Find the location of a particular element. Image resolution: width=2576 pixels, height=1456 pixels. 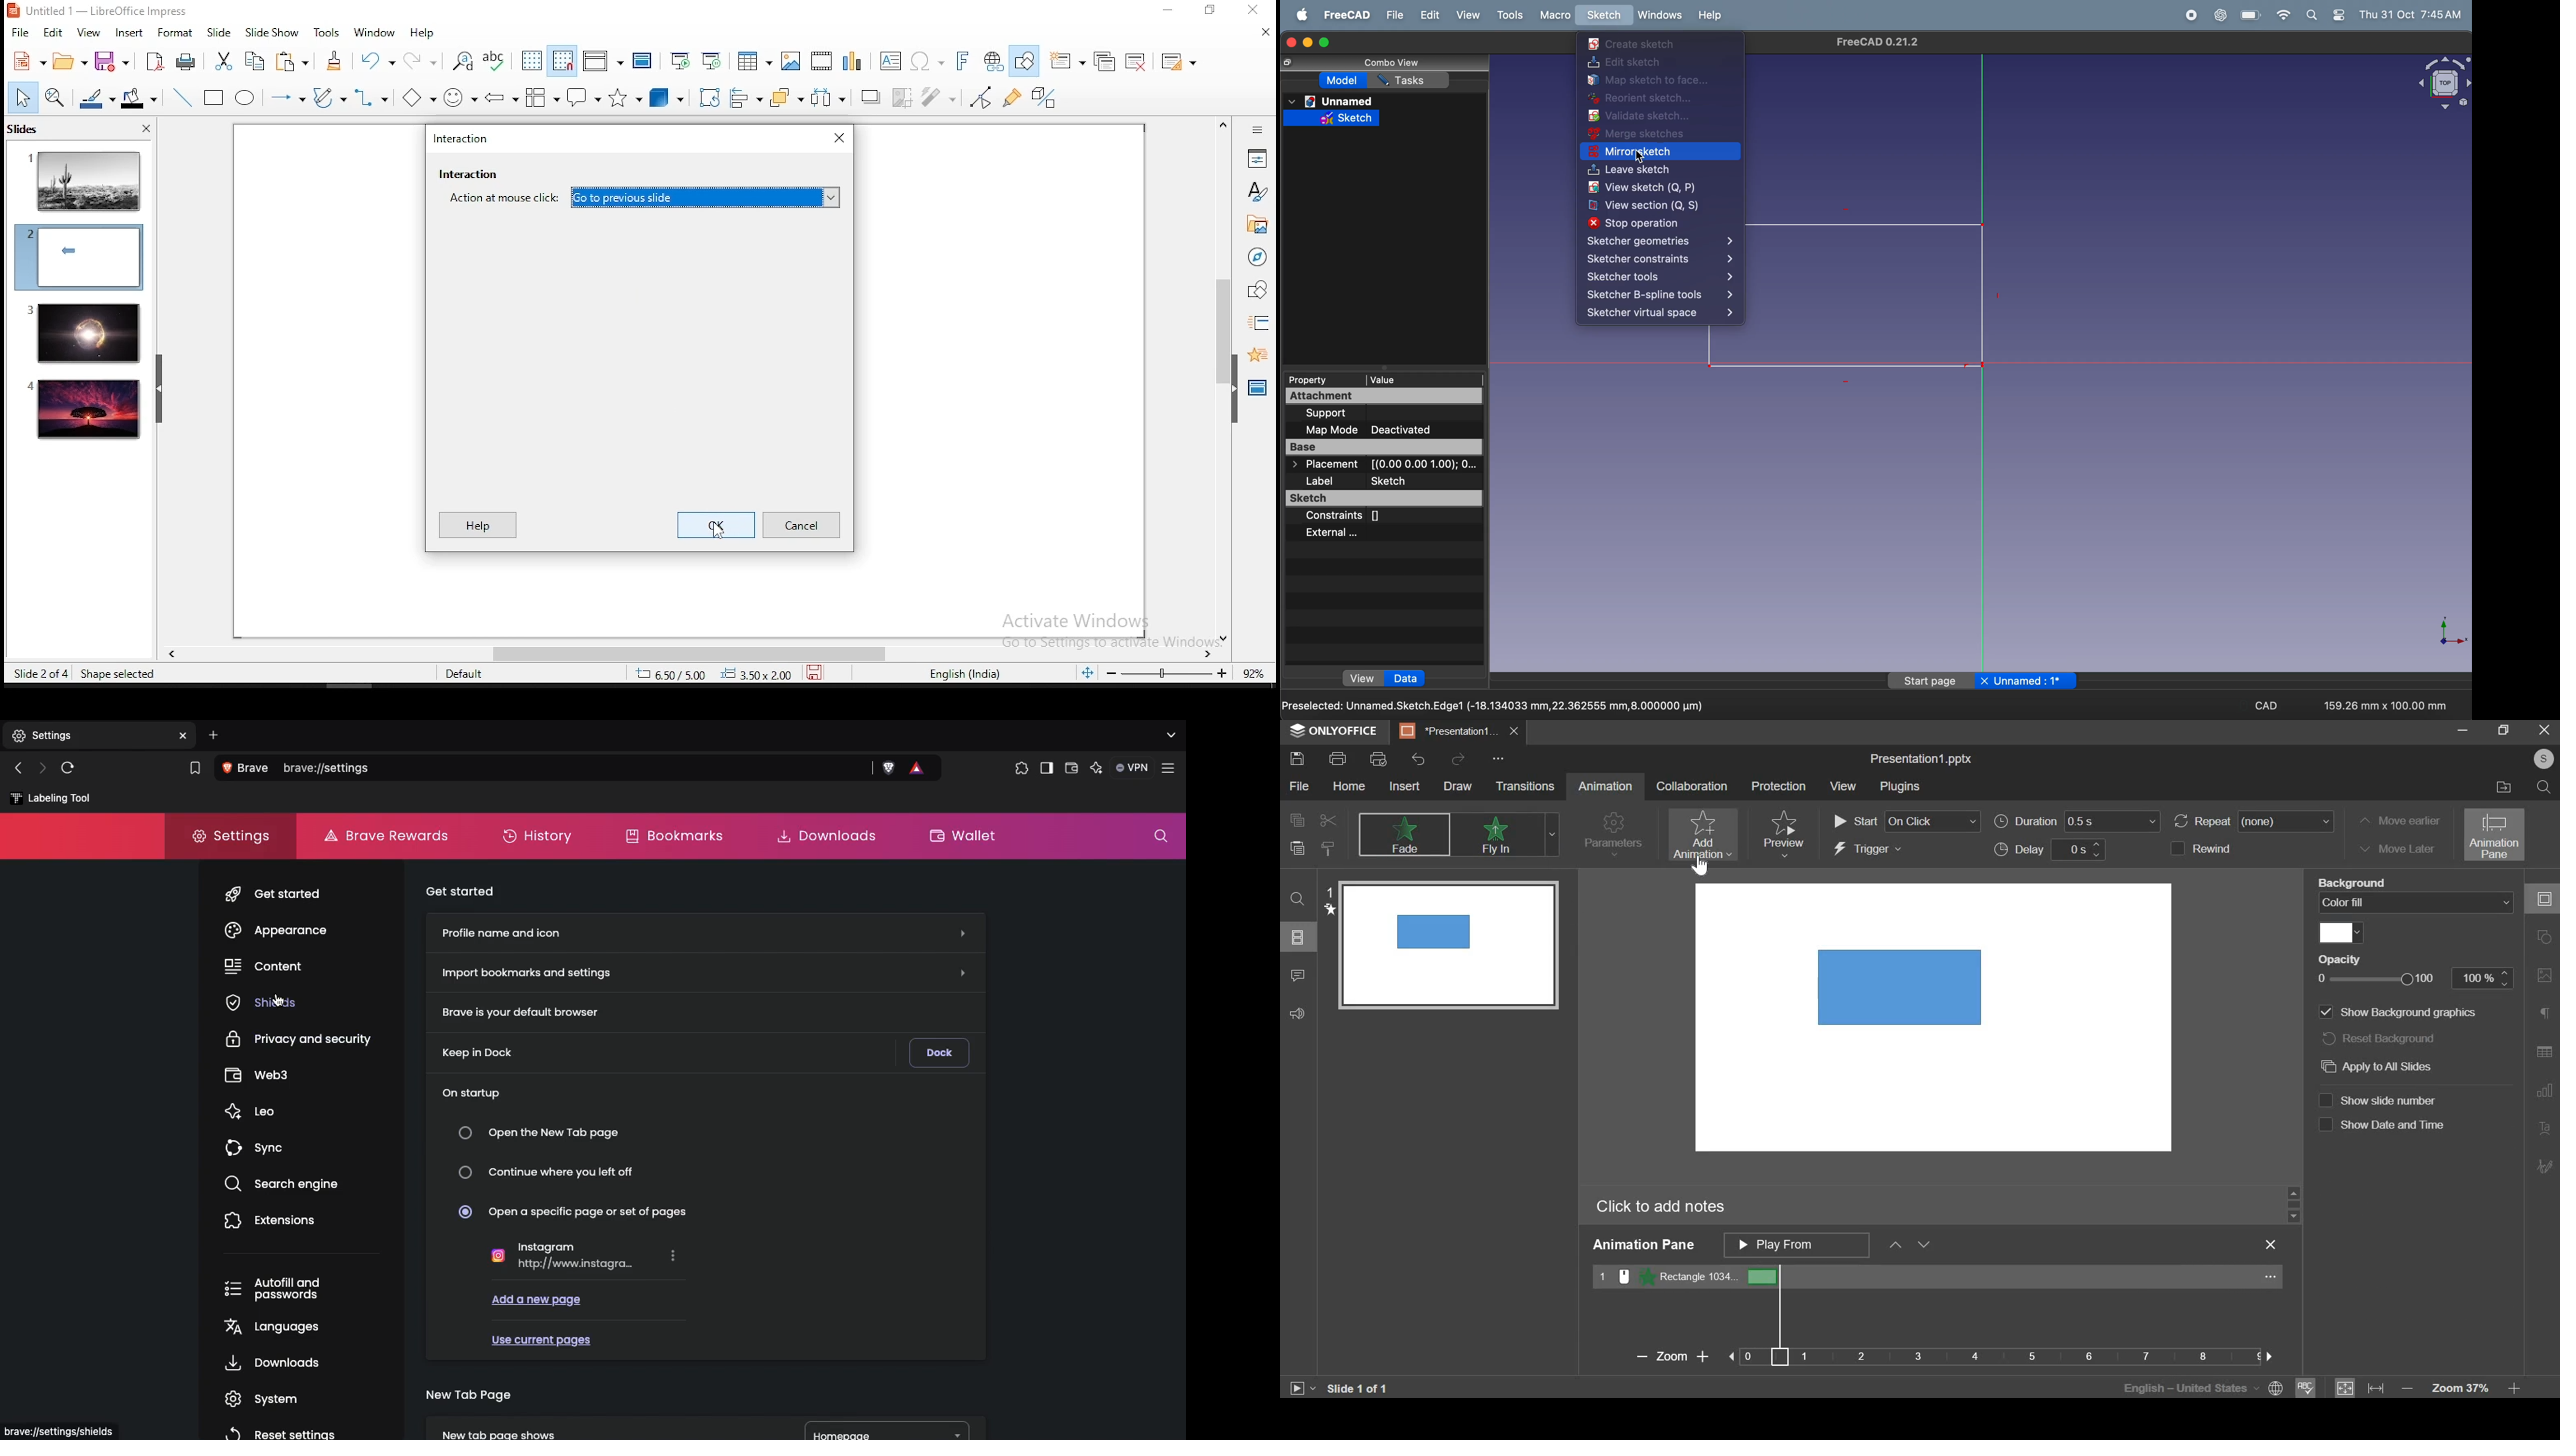

collapse/expand panel is located at coordinates (2541, 898).